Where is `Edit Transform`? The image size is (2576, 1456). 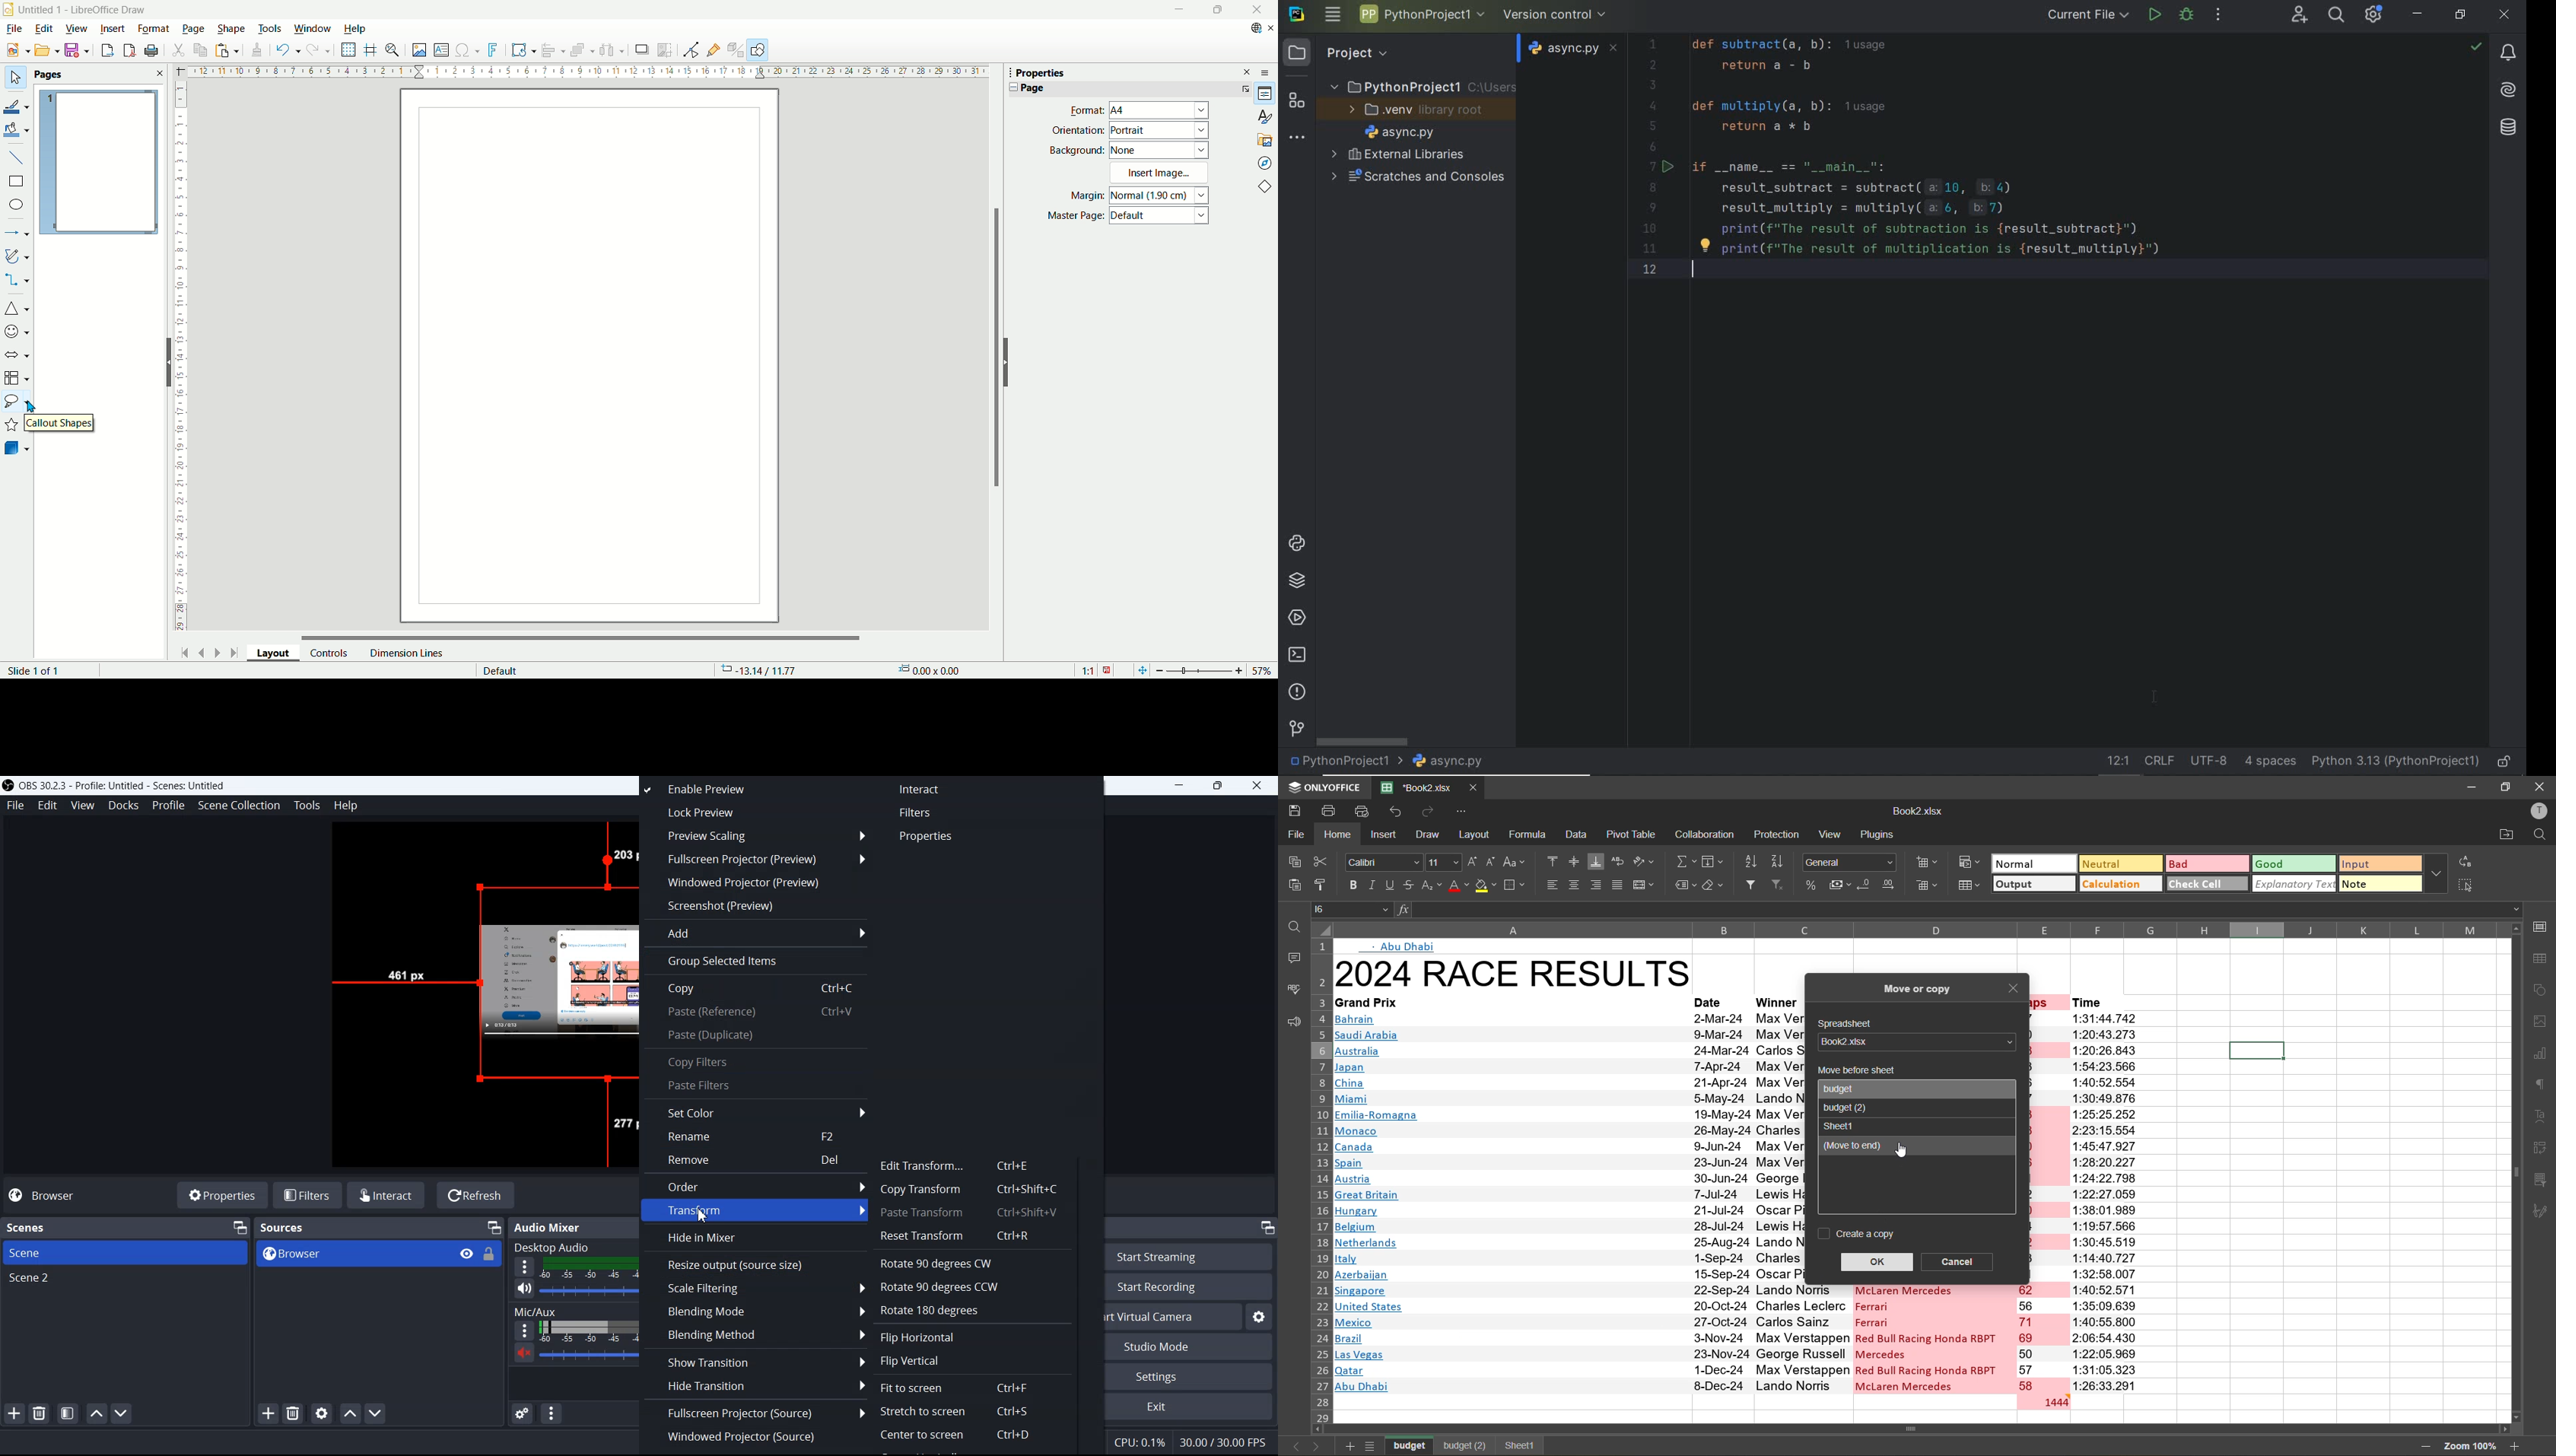
Edit Transform is located at coordinates (974, 1166).